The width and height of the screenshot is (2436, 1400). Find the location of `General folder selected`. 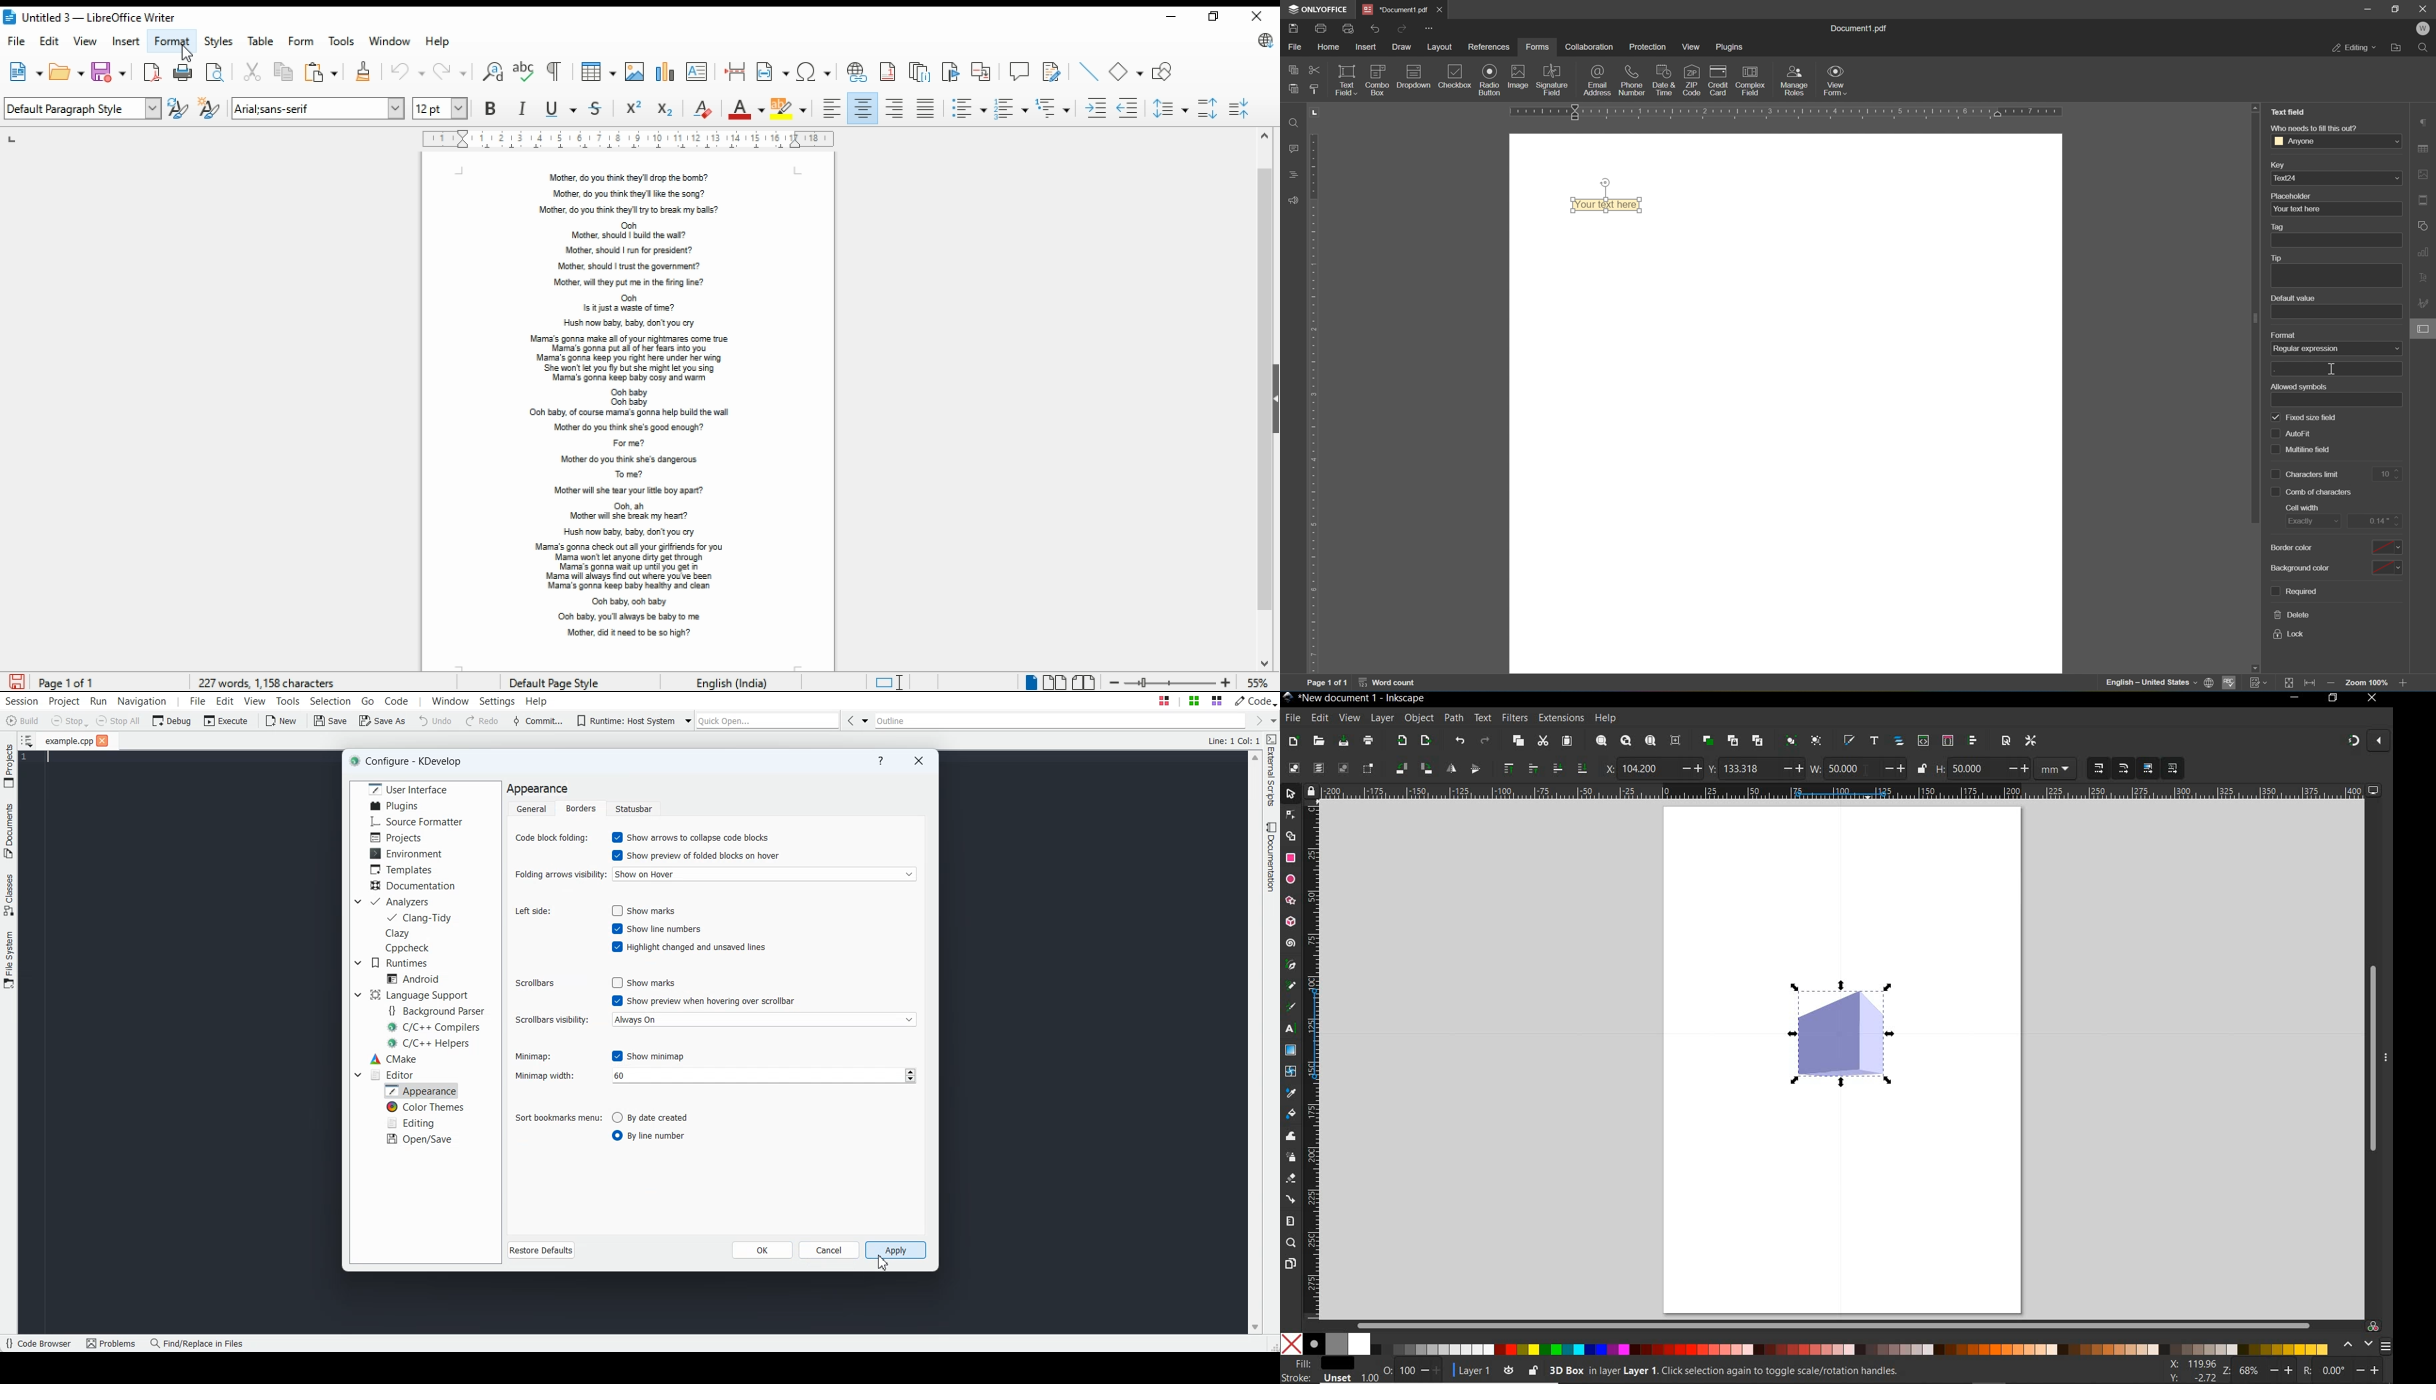

General folder selected is located at coordinates (530, 808).